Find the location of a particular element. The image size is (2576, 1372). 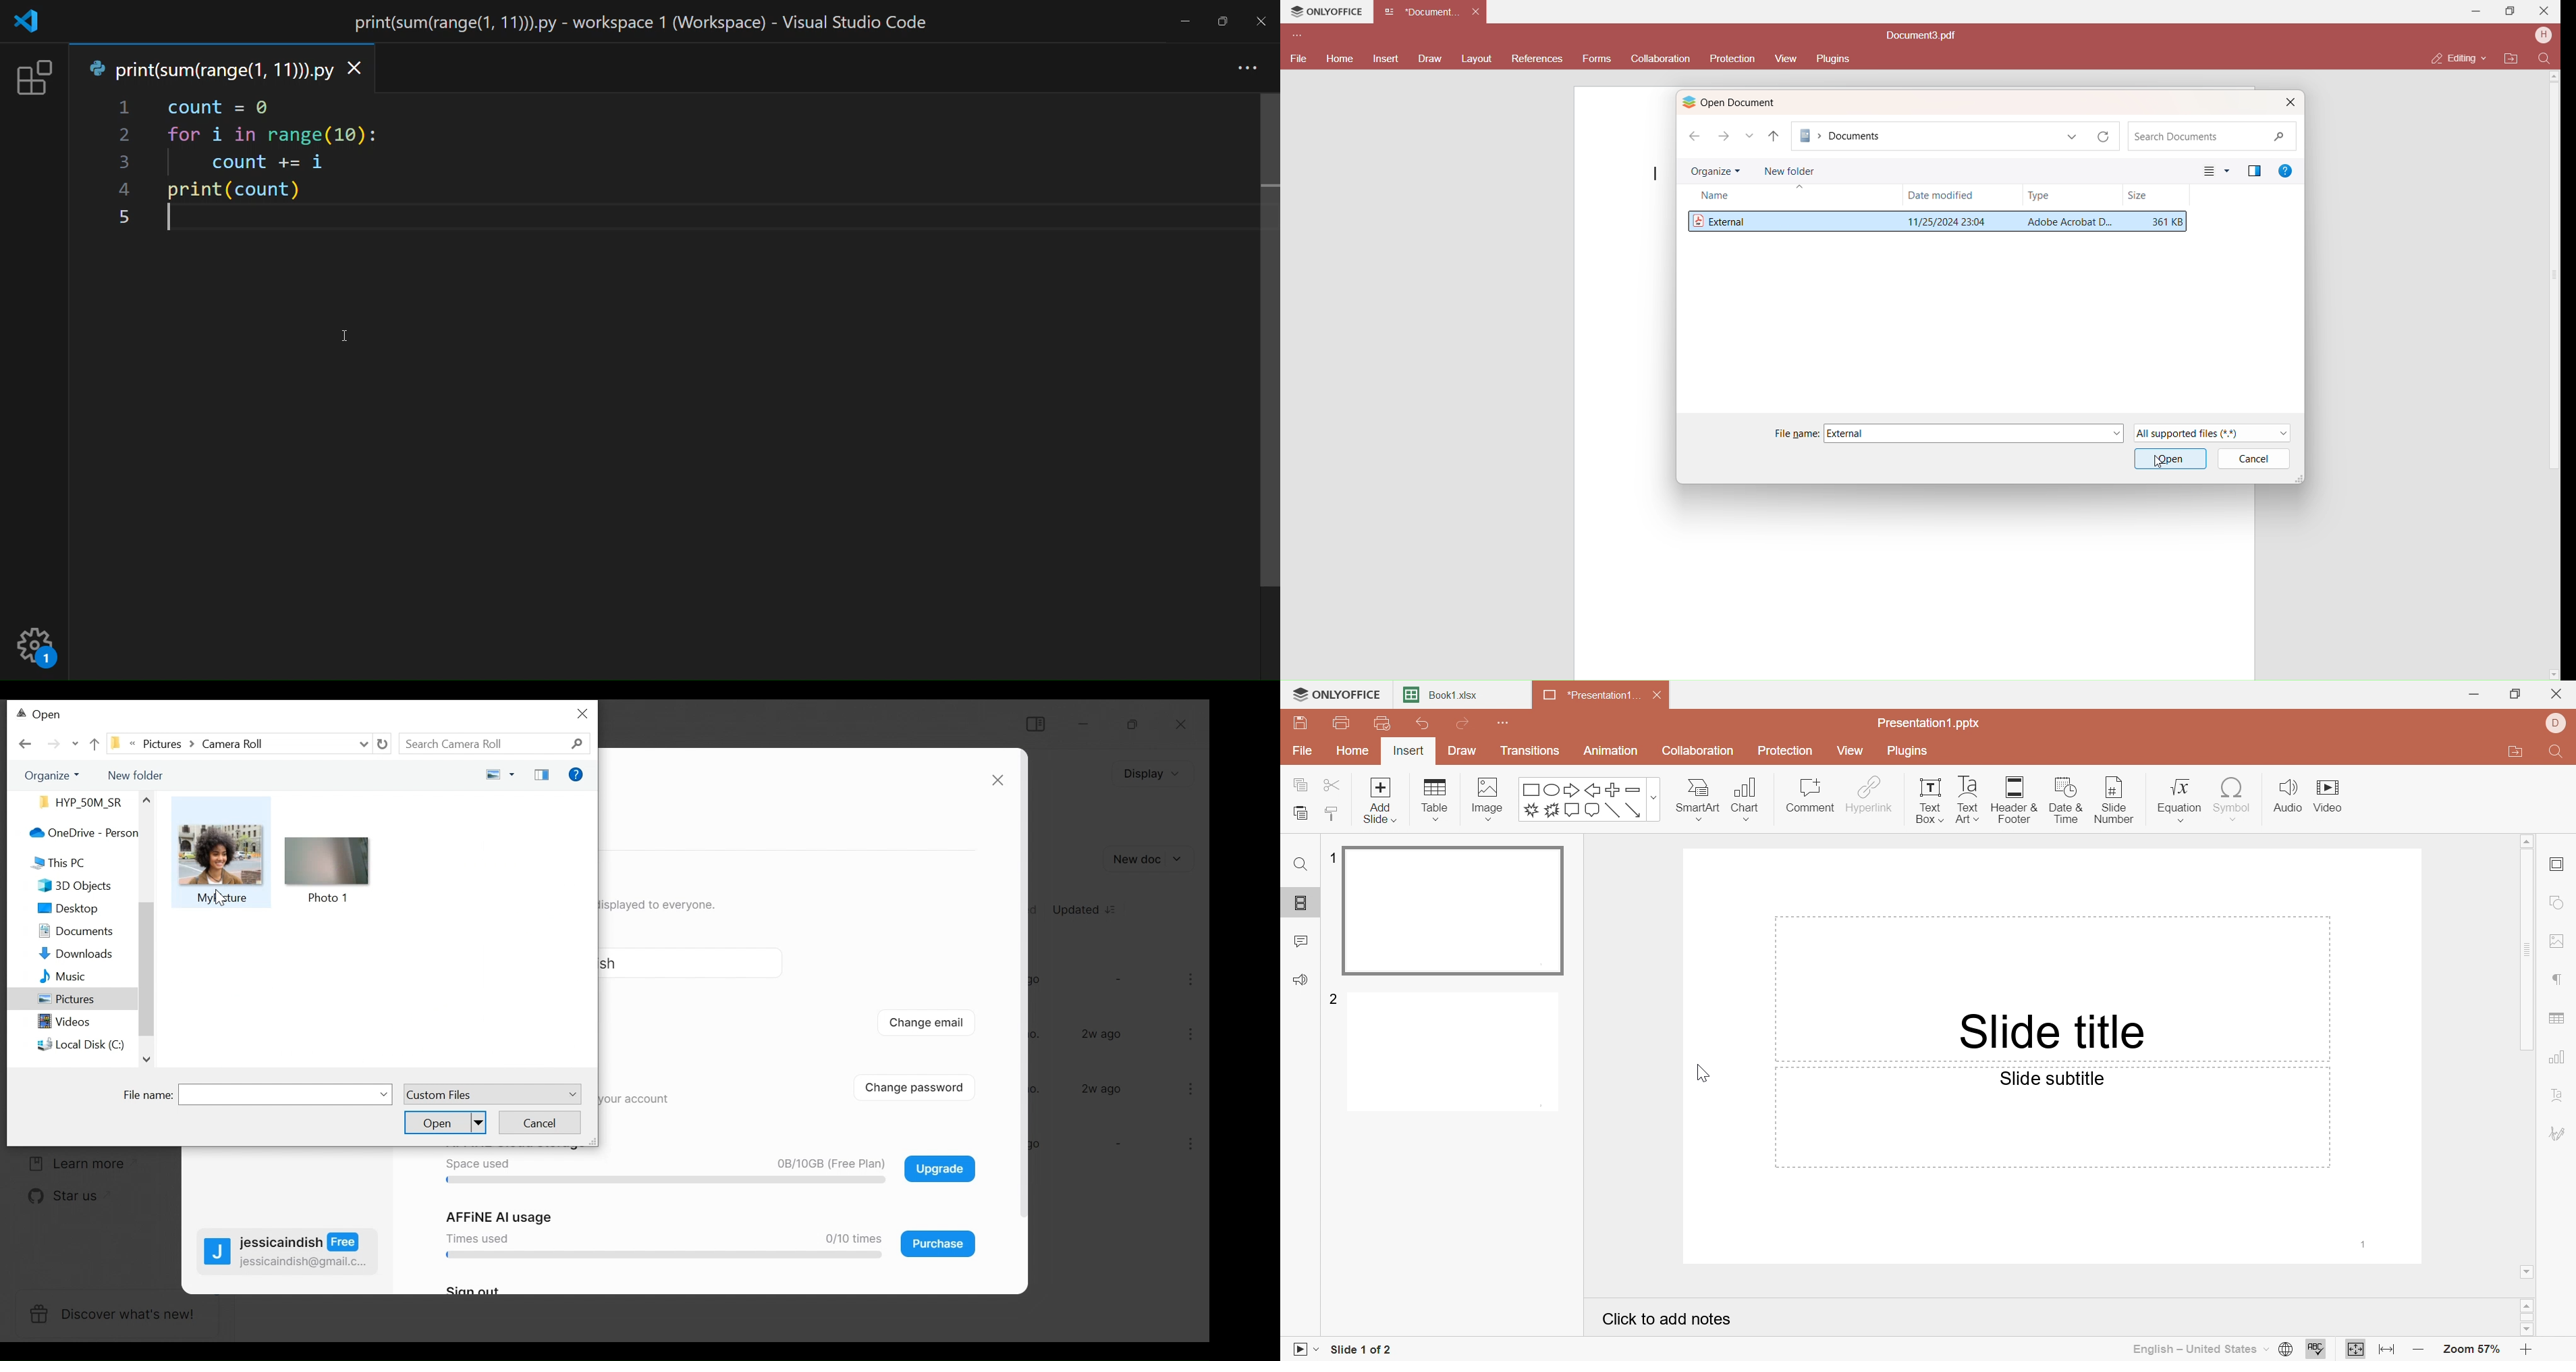

Scroll Up is located at coordinates (2529, 1304).